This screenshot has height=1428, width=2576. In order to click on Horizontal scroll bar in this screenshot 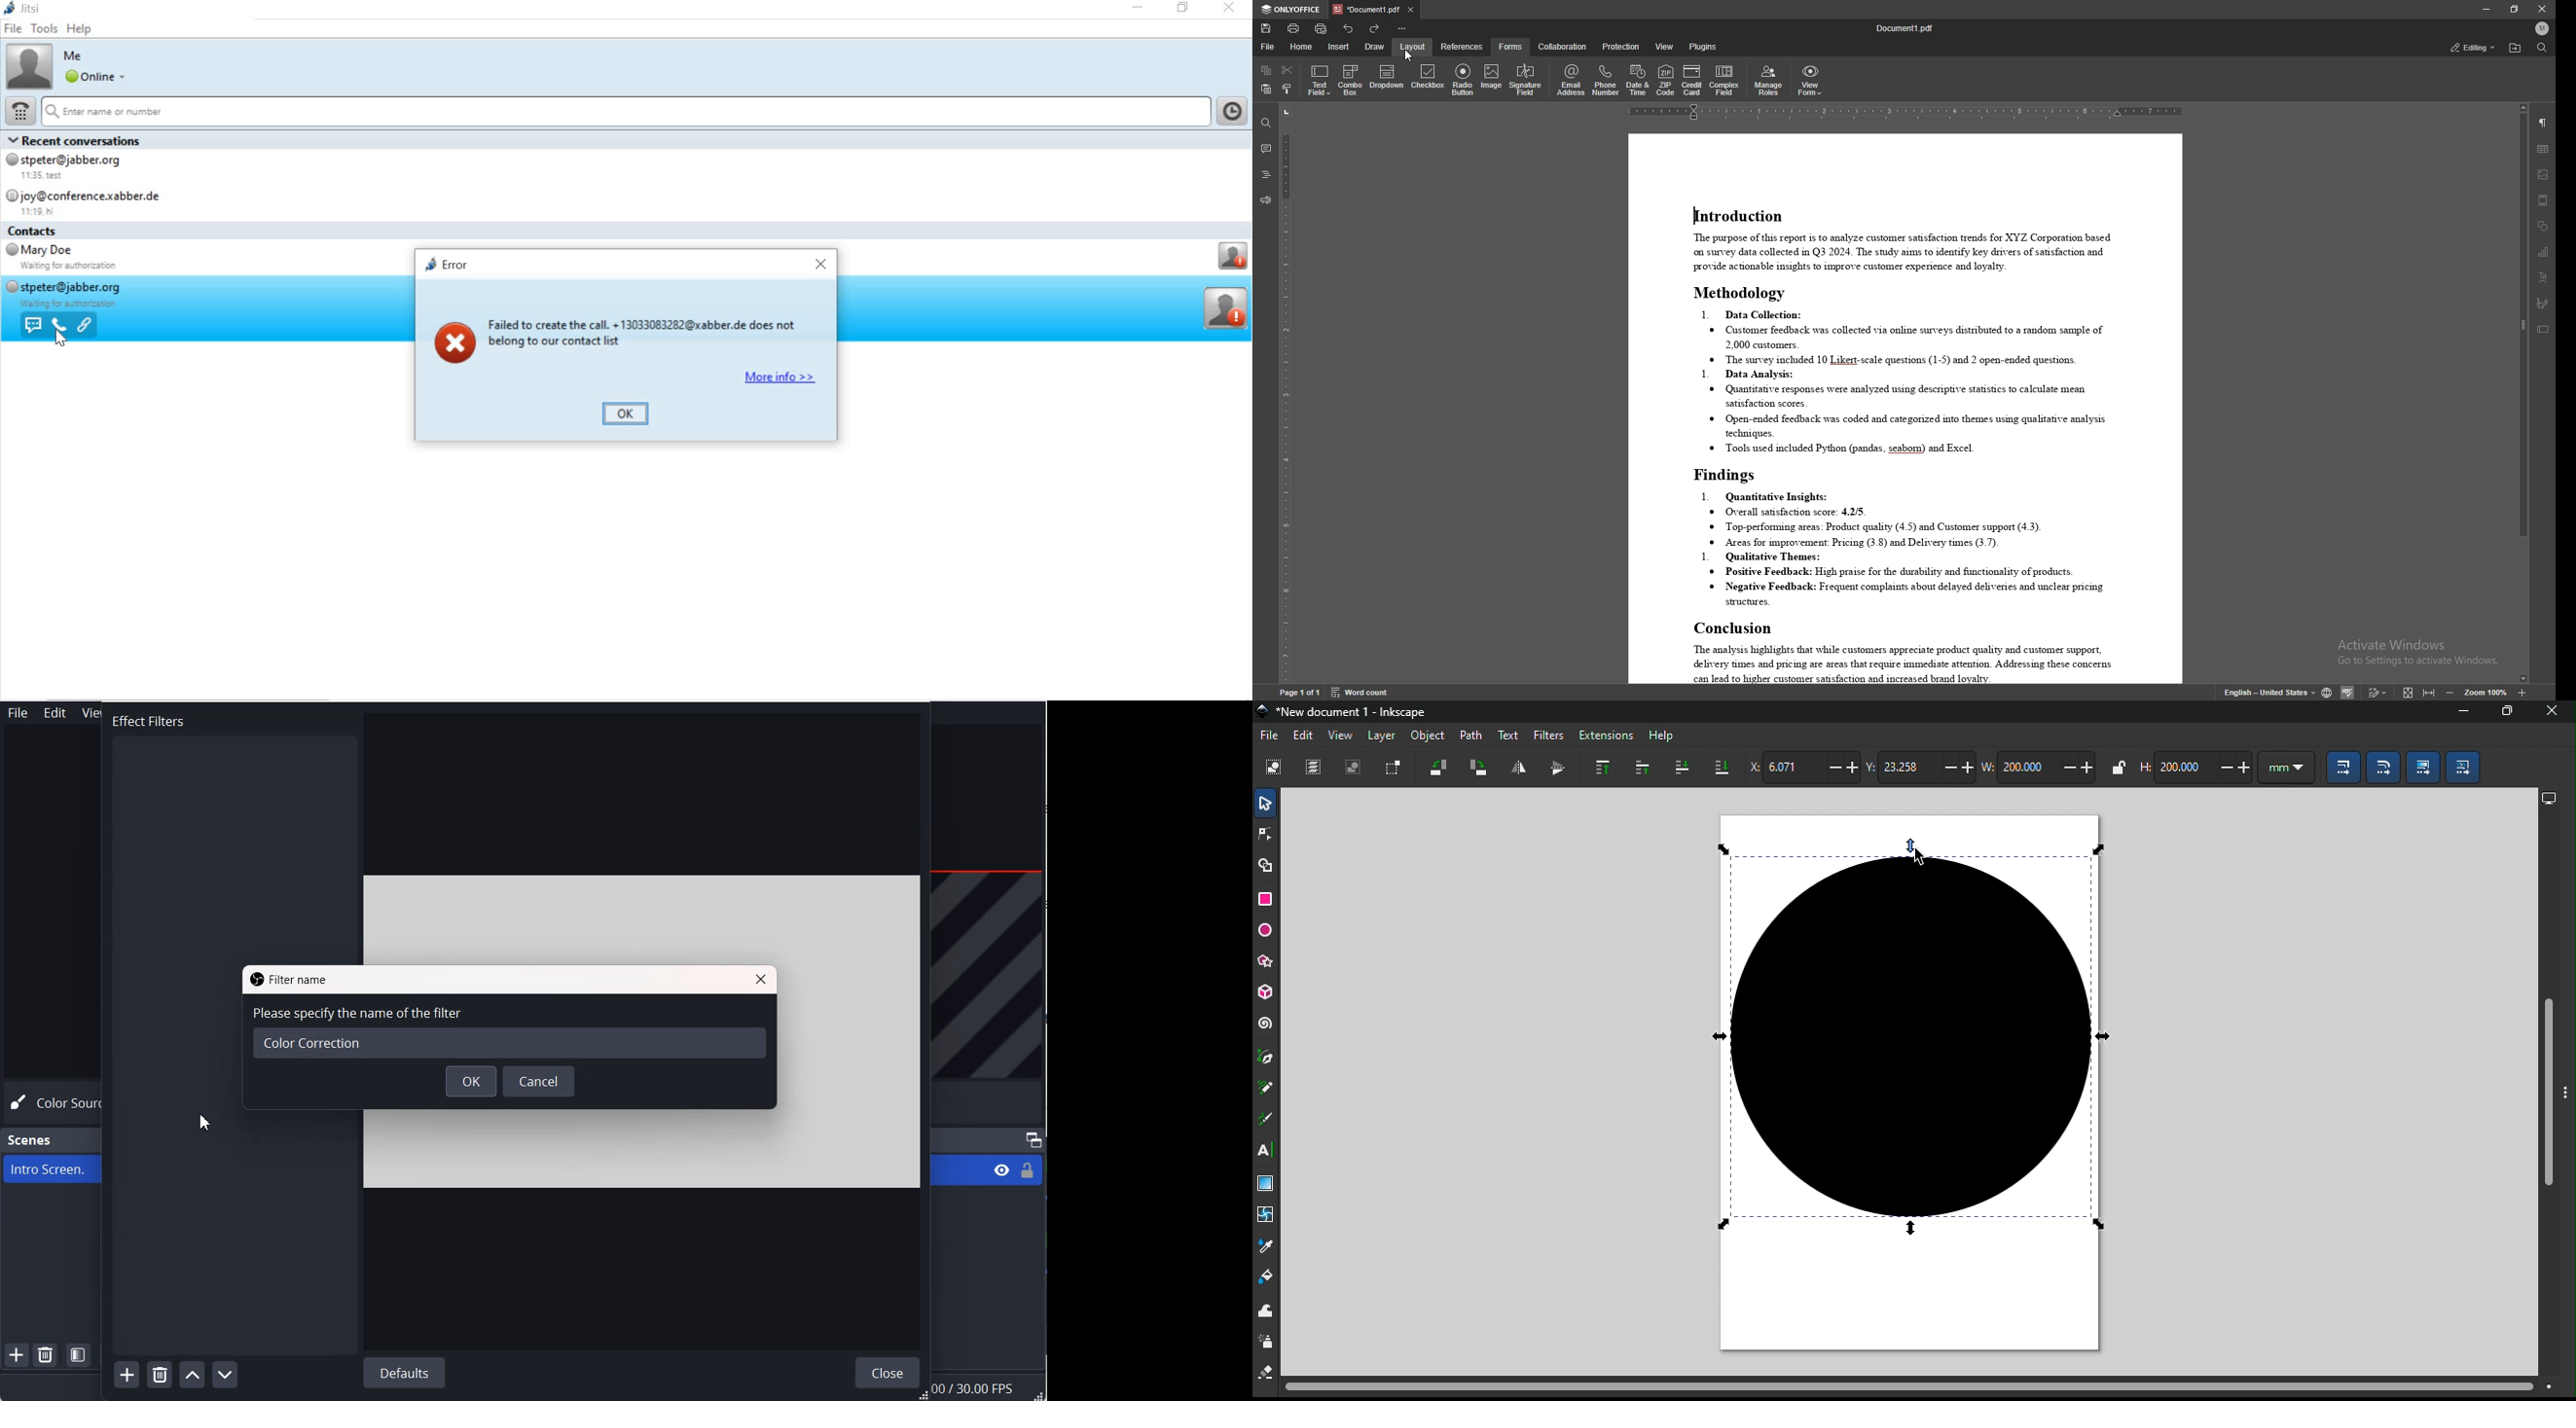, I will do `click(1921, 1386)`.